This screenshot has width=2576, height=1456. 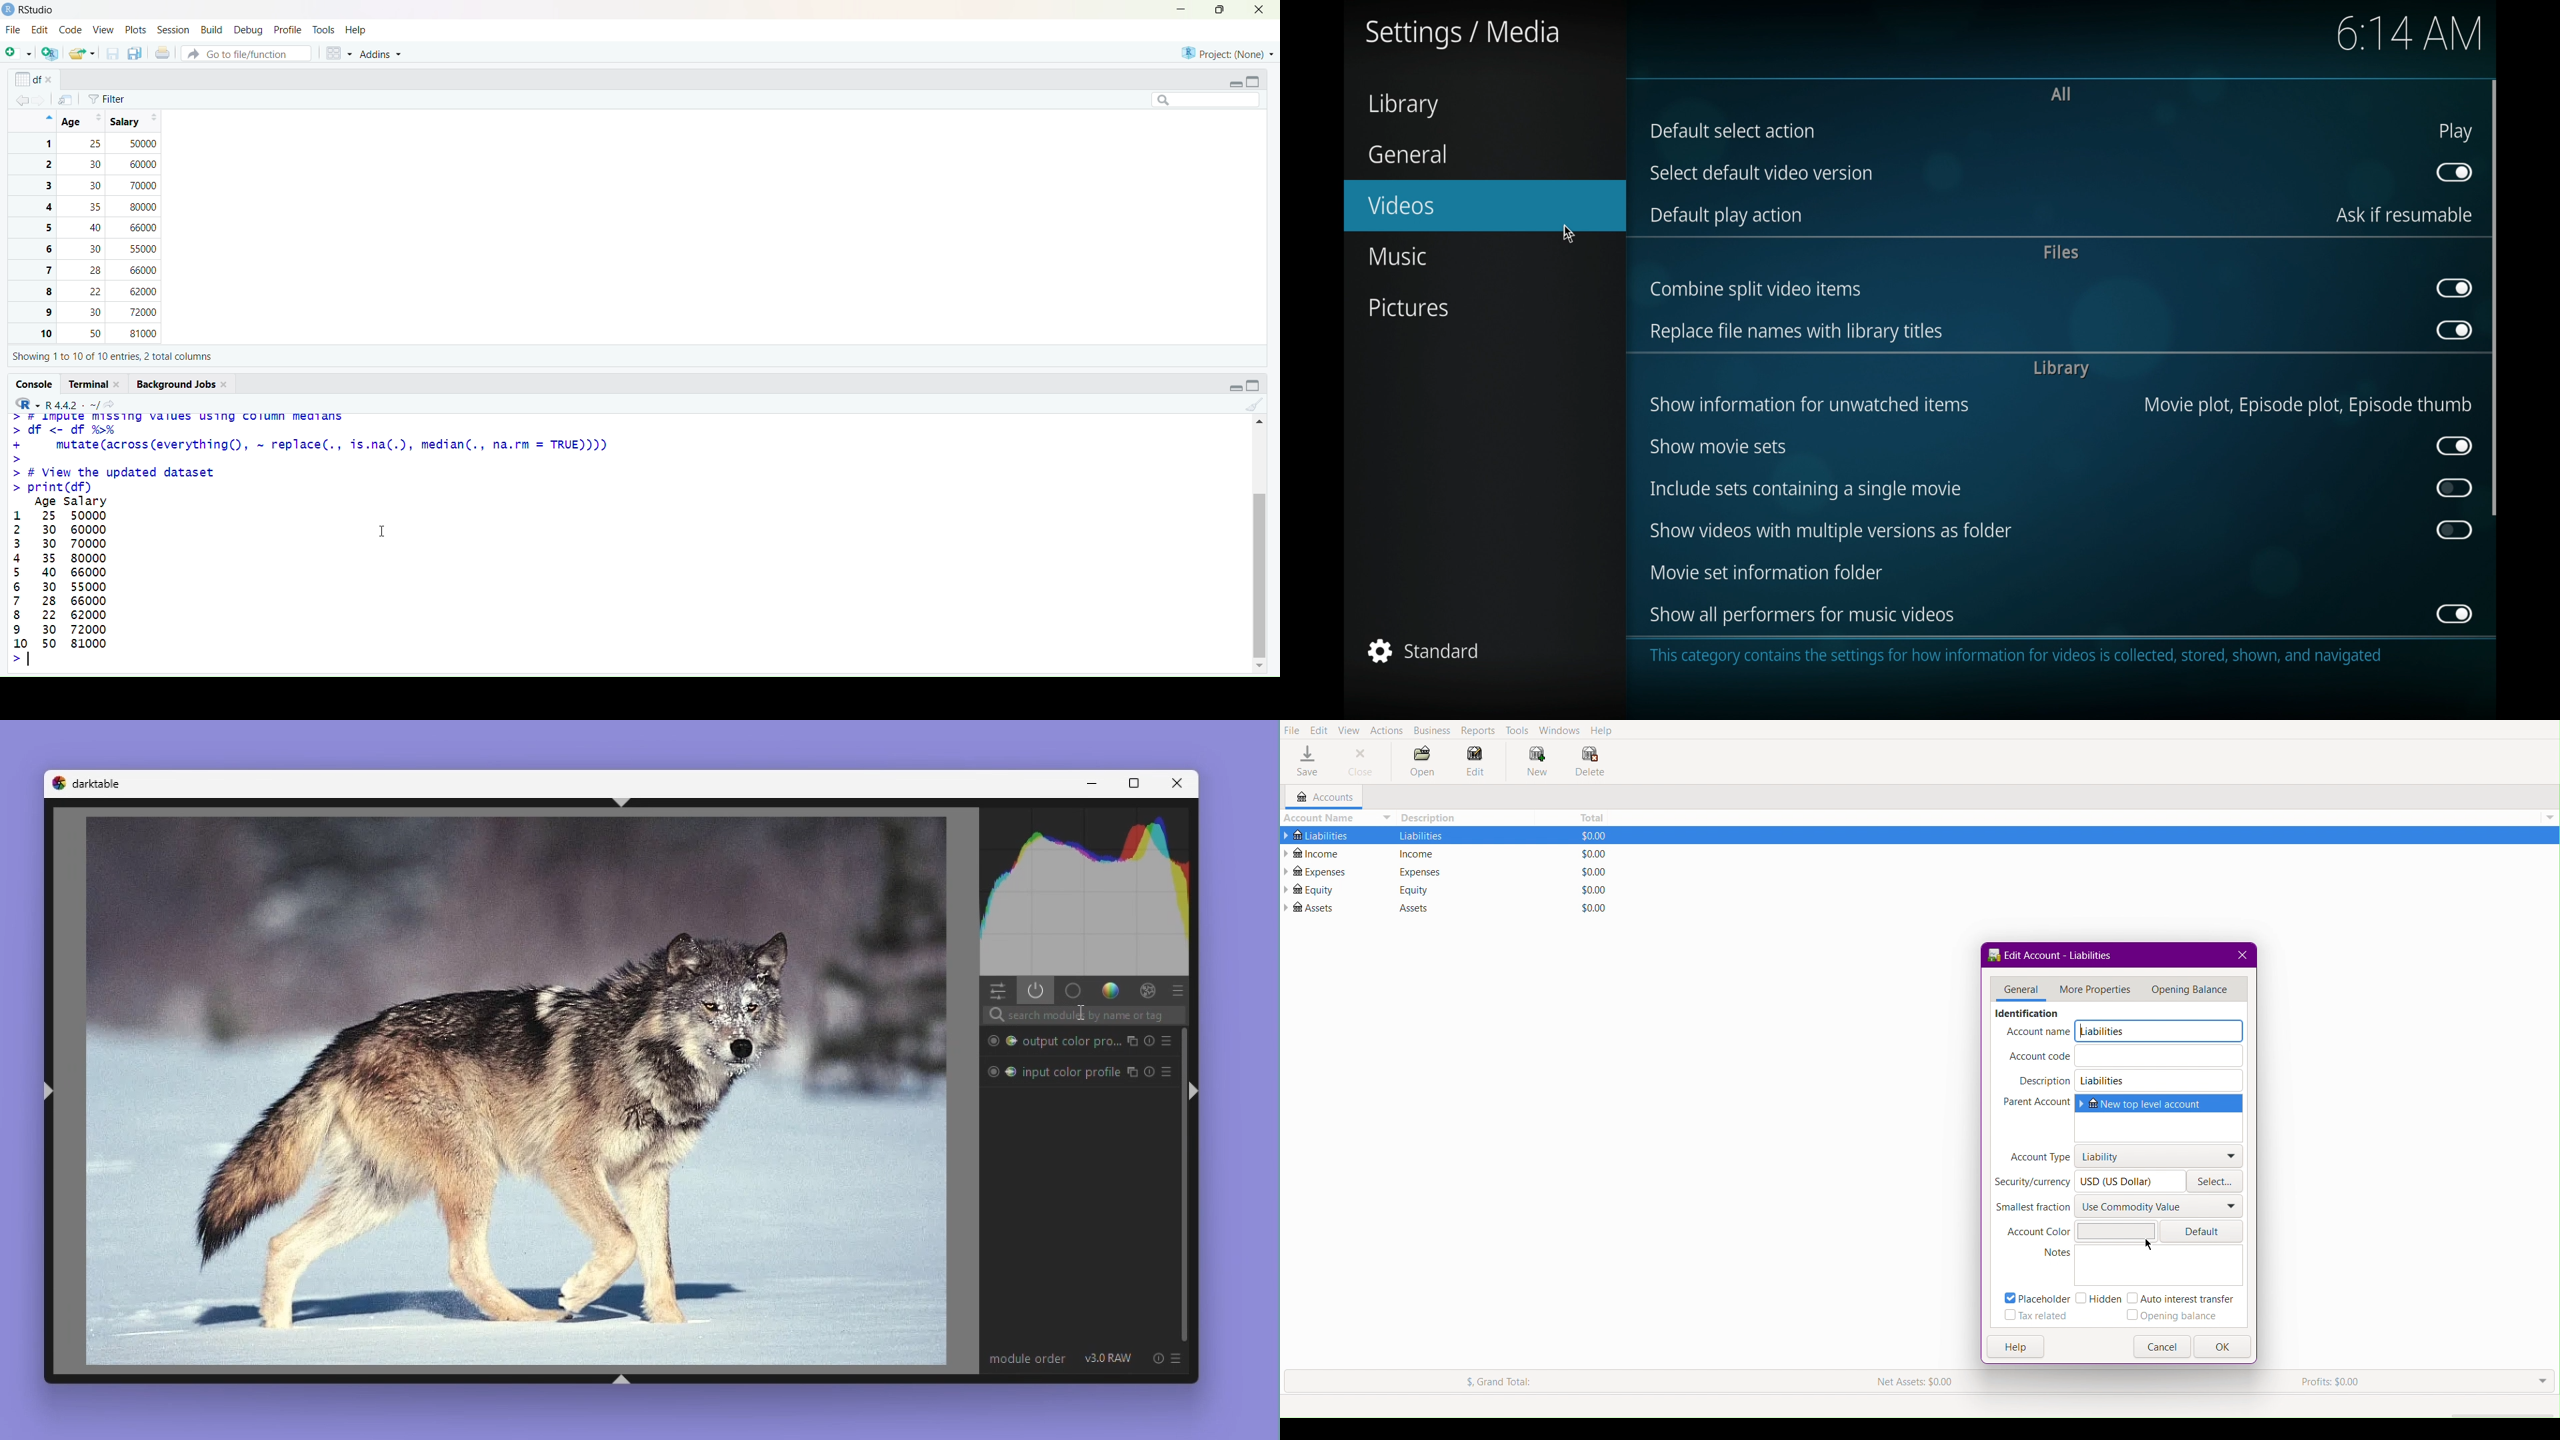 I want to click on ask if resumable, so click(x=2405, y=215).